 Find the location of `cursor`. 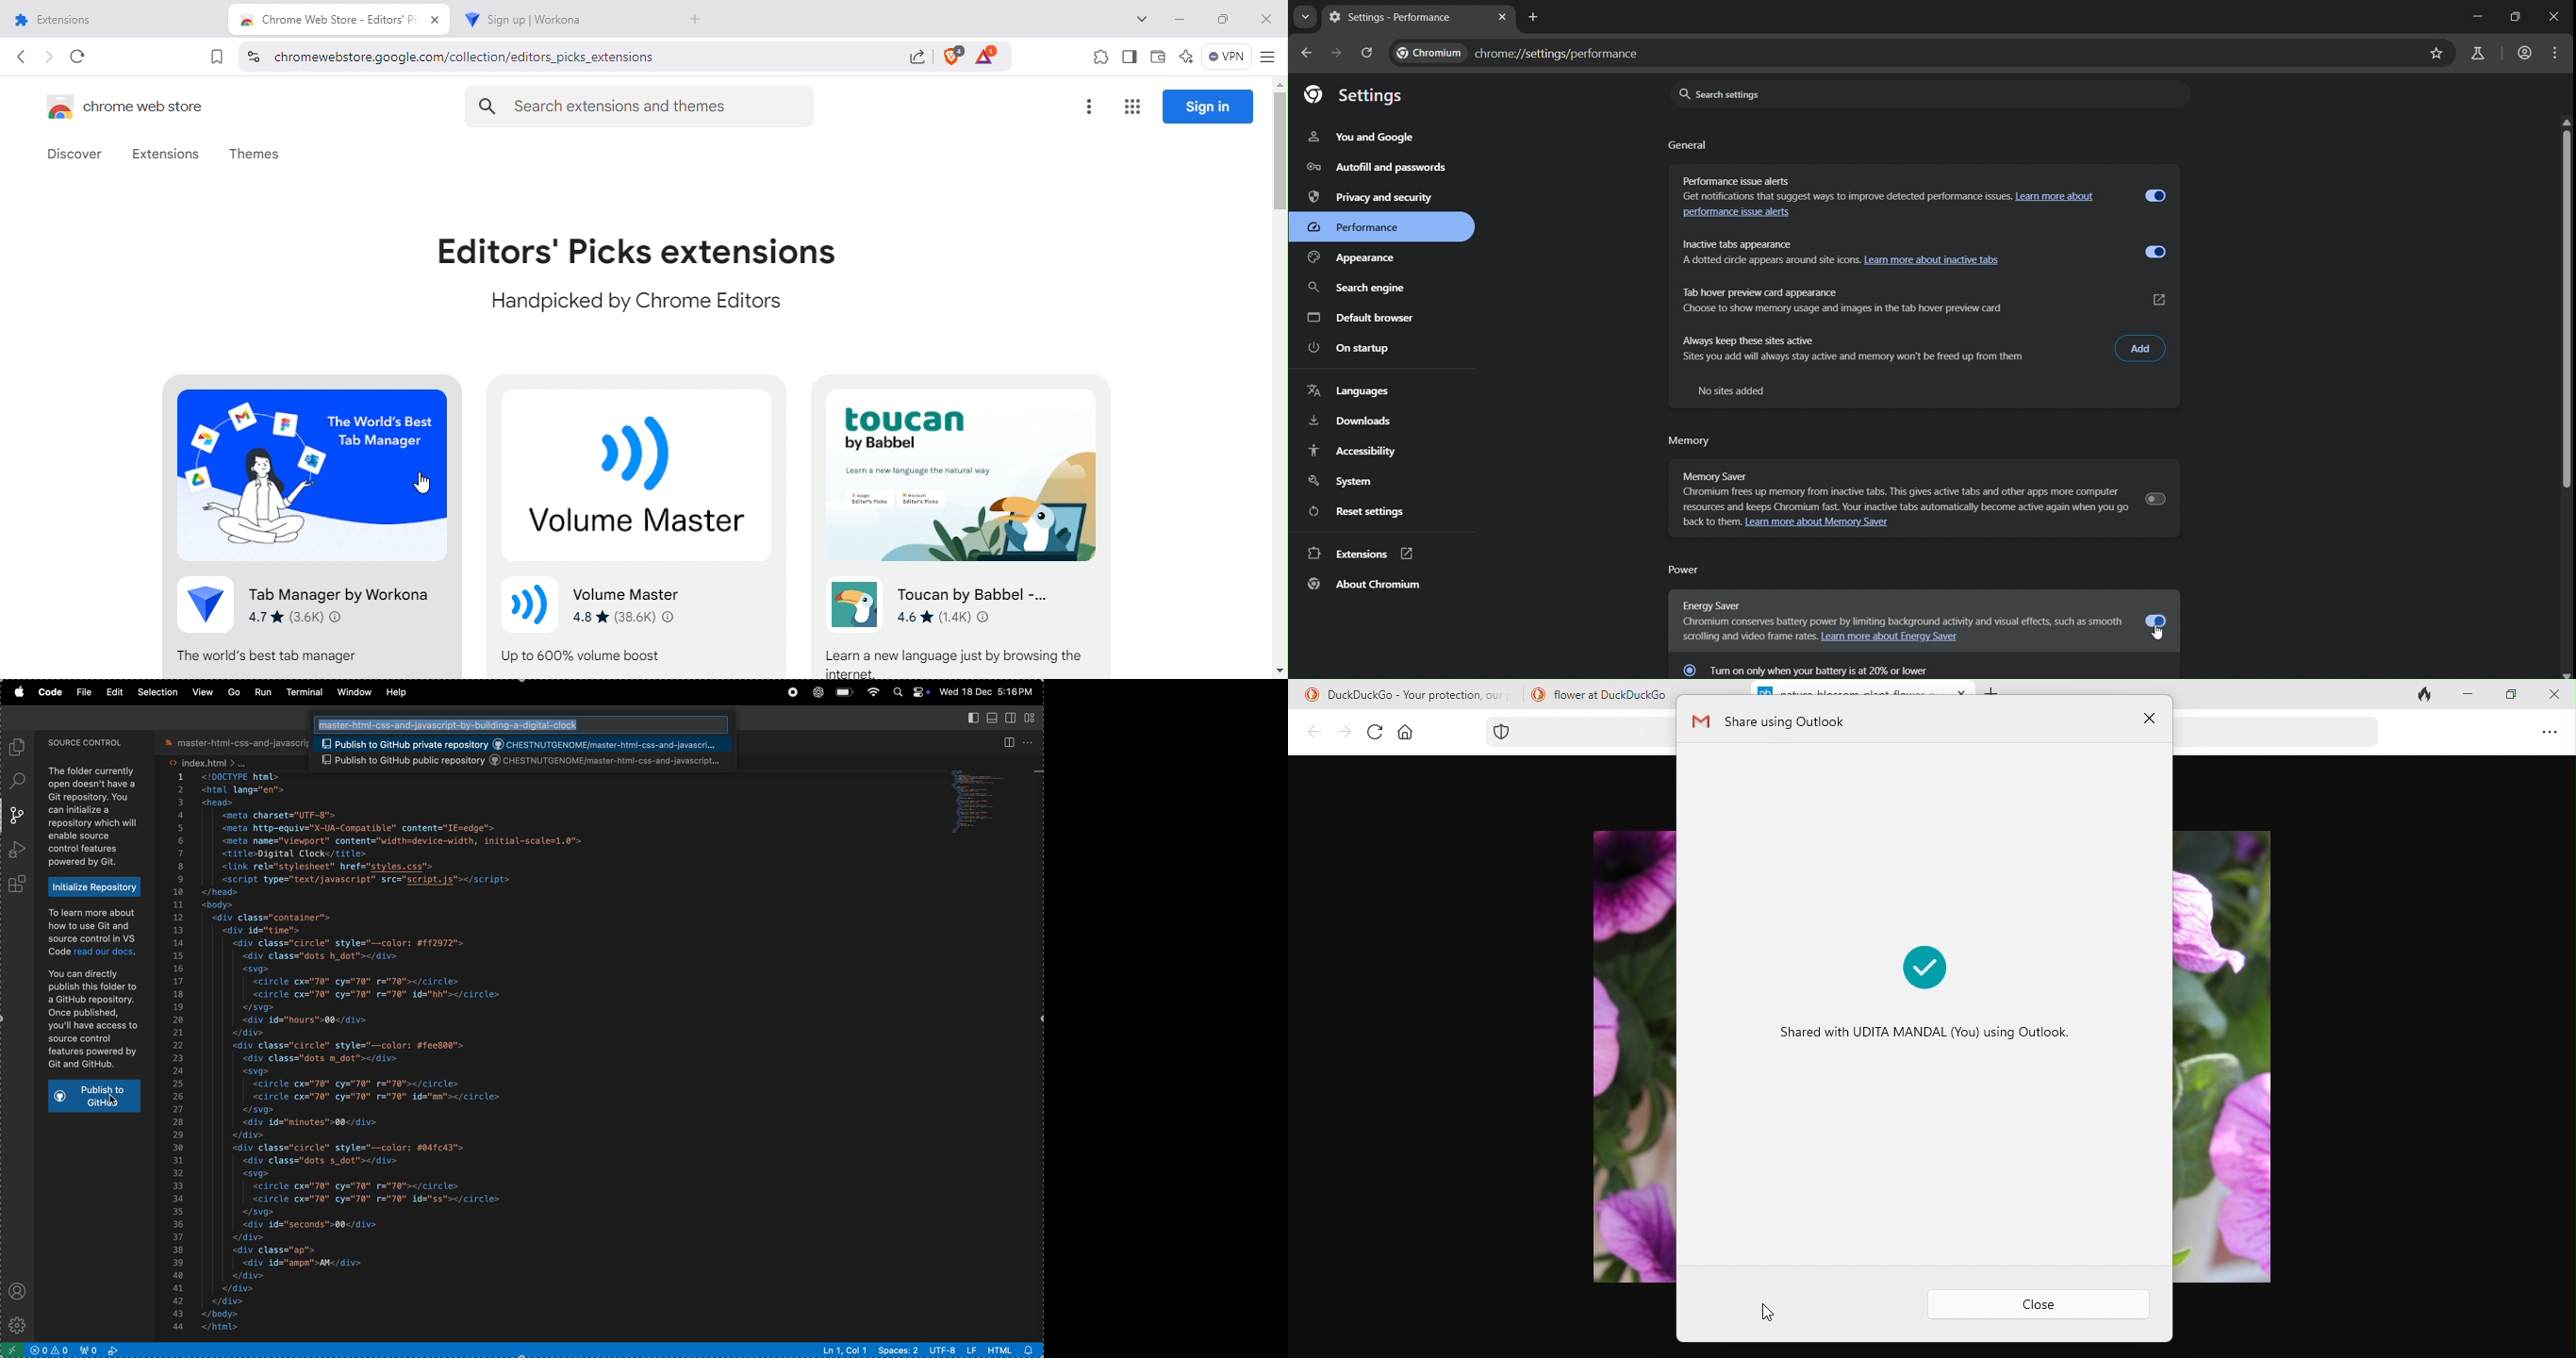

cursor is located at coordinates (1768, 1311).